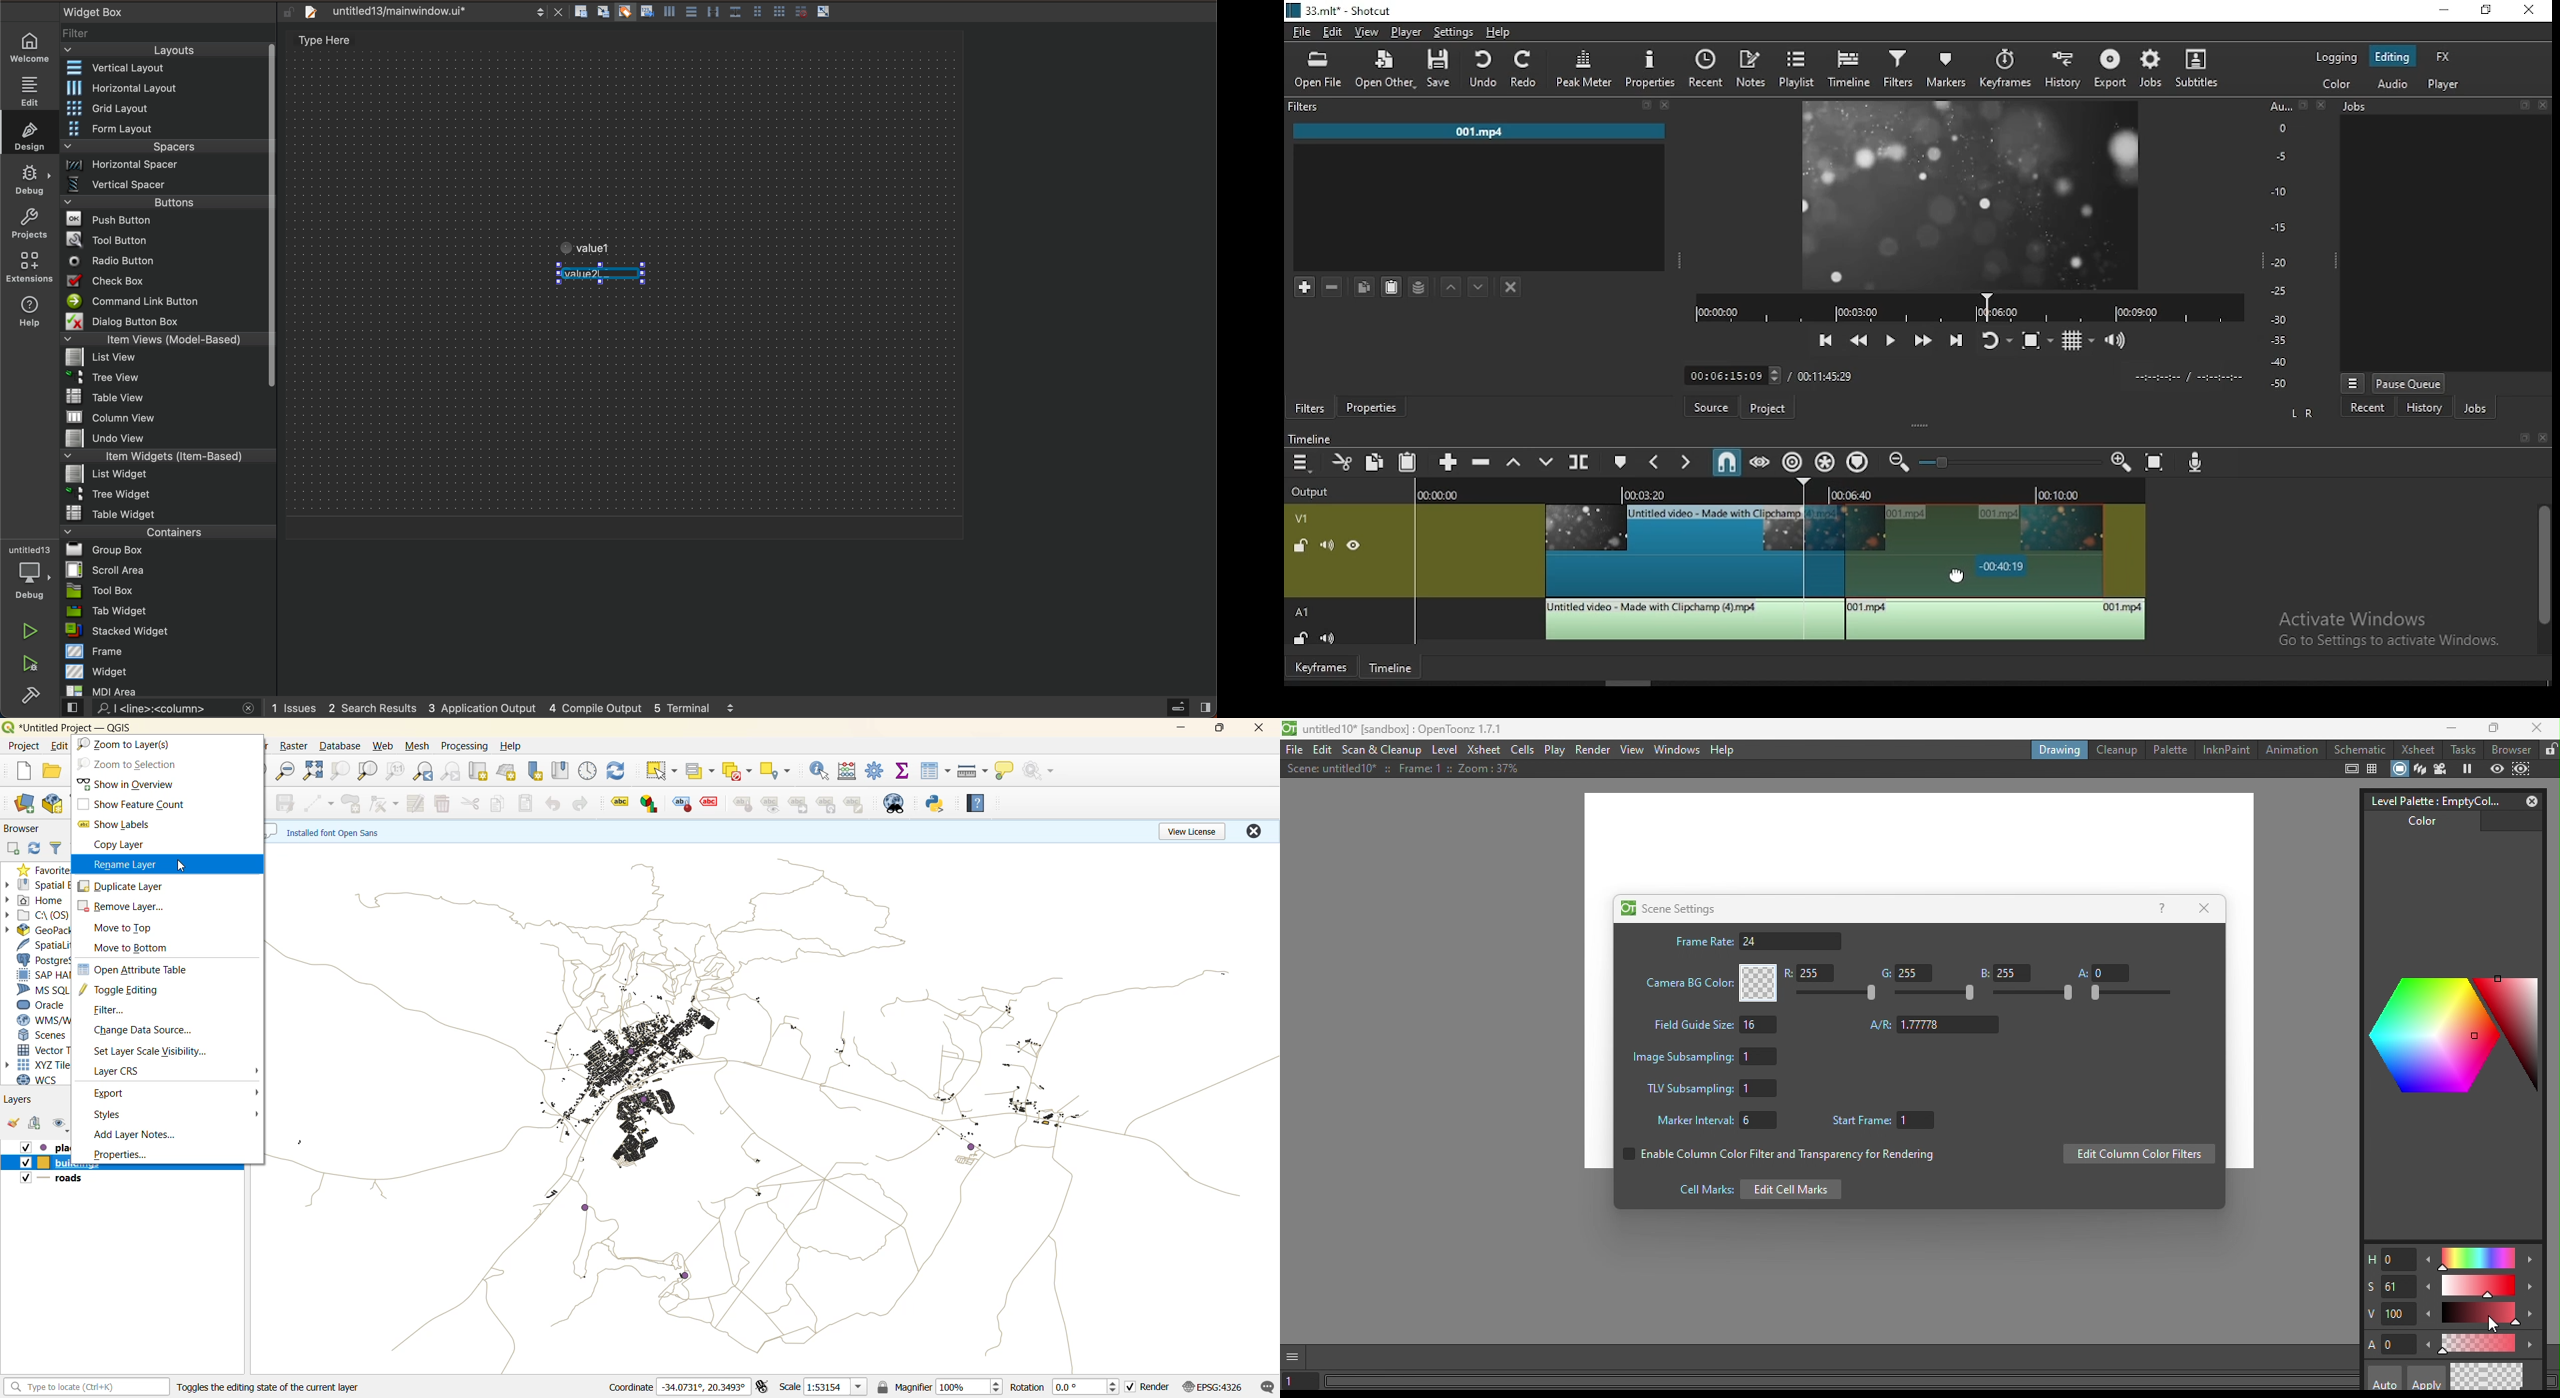  I want to click on play/pause, so click(1891, 340).